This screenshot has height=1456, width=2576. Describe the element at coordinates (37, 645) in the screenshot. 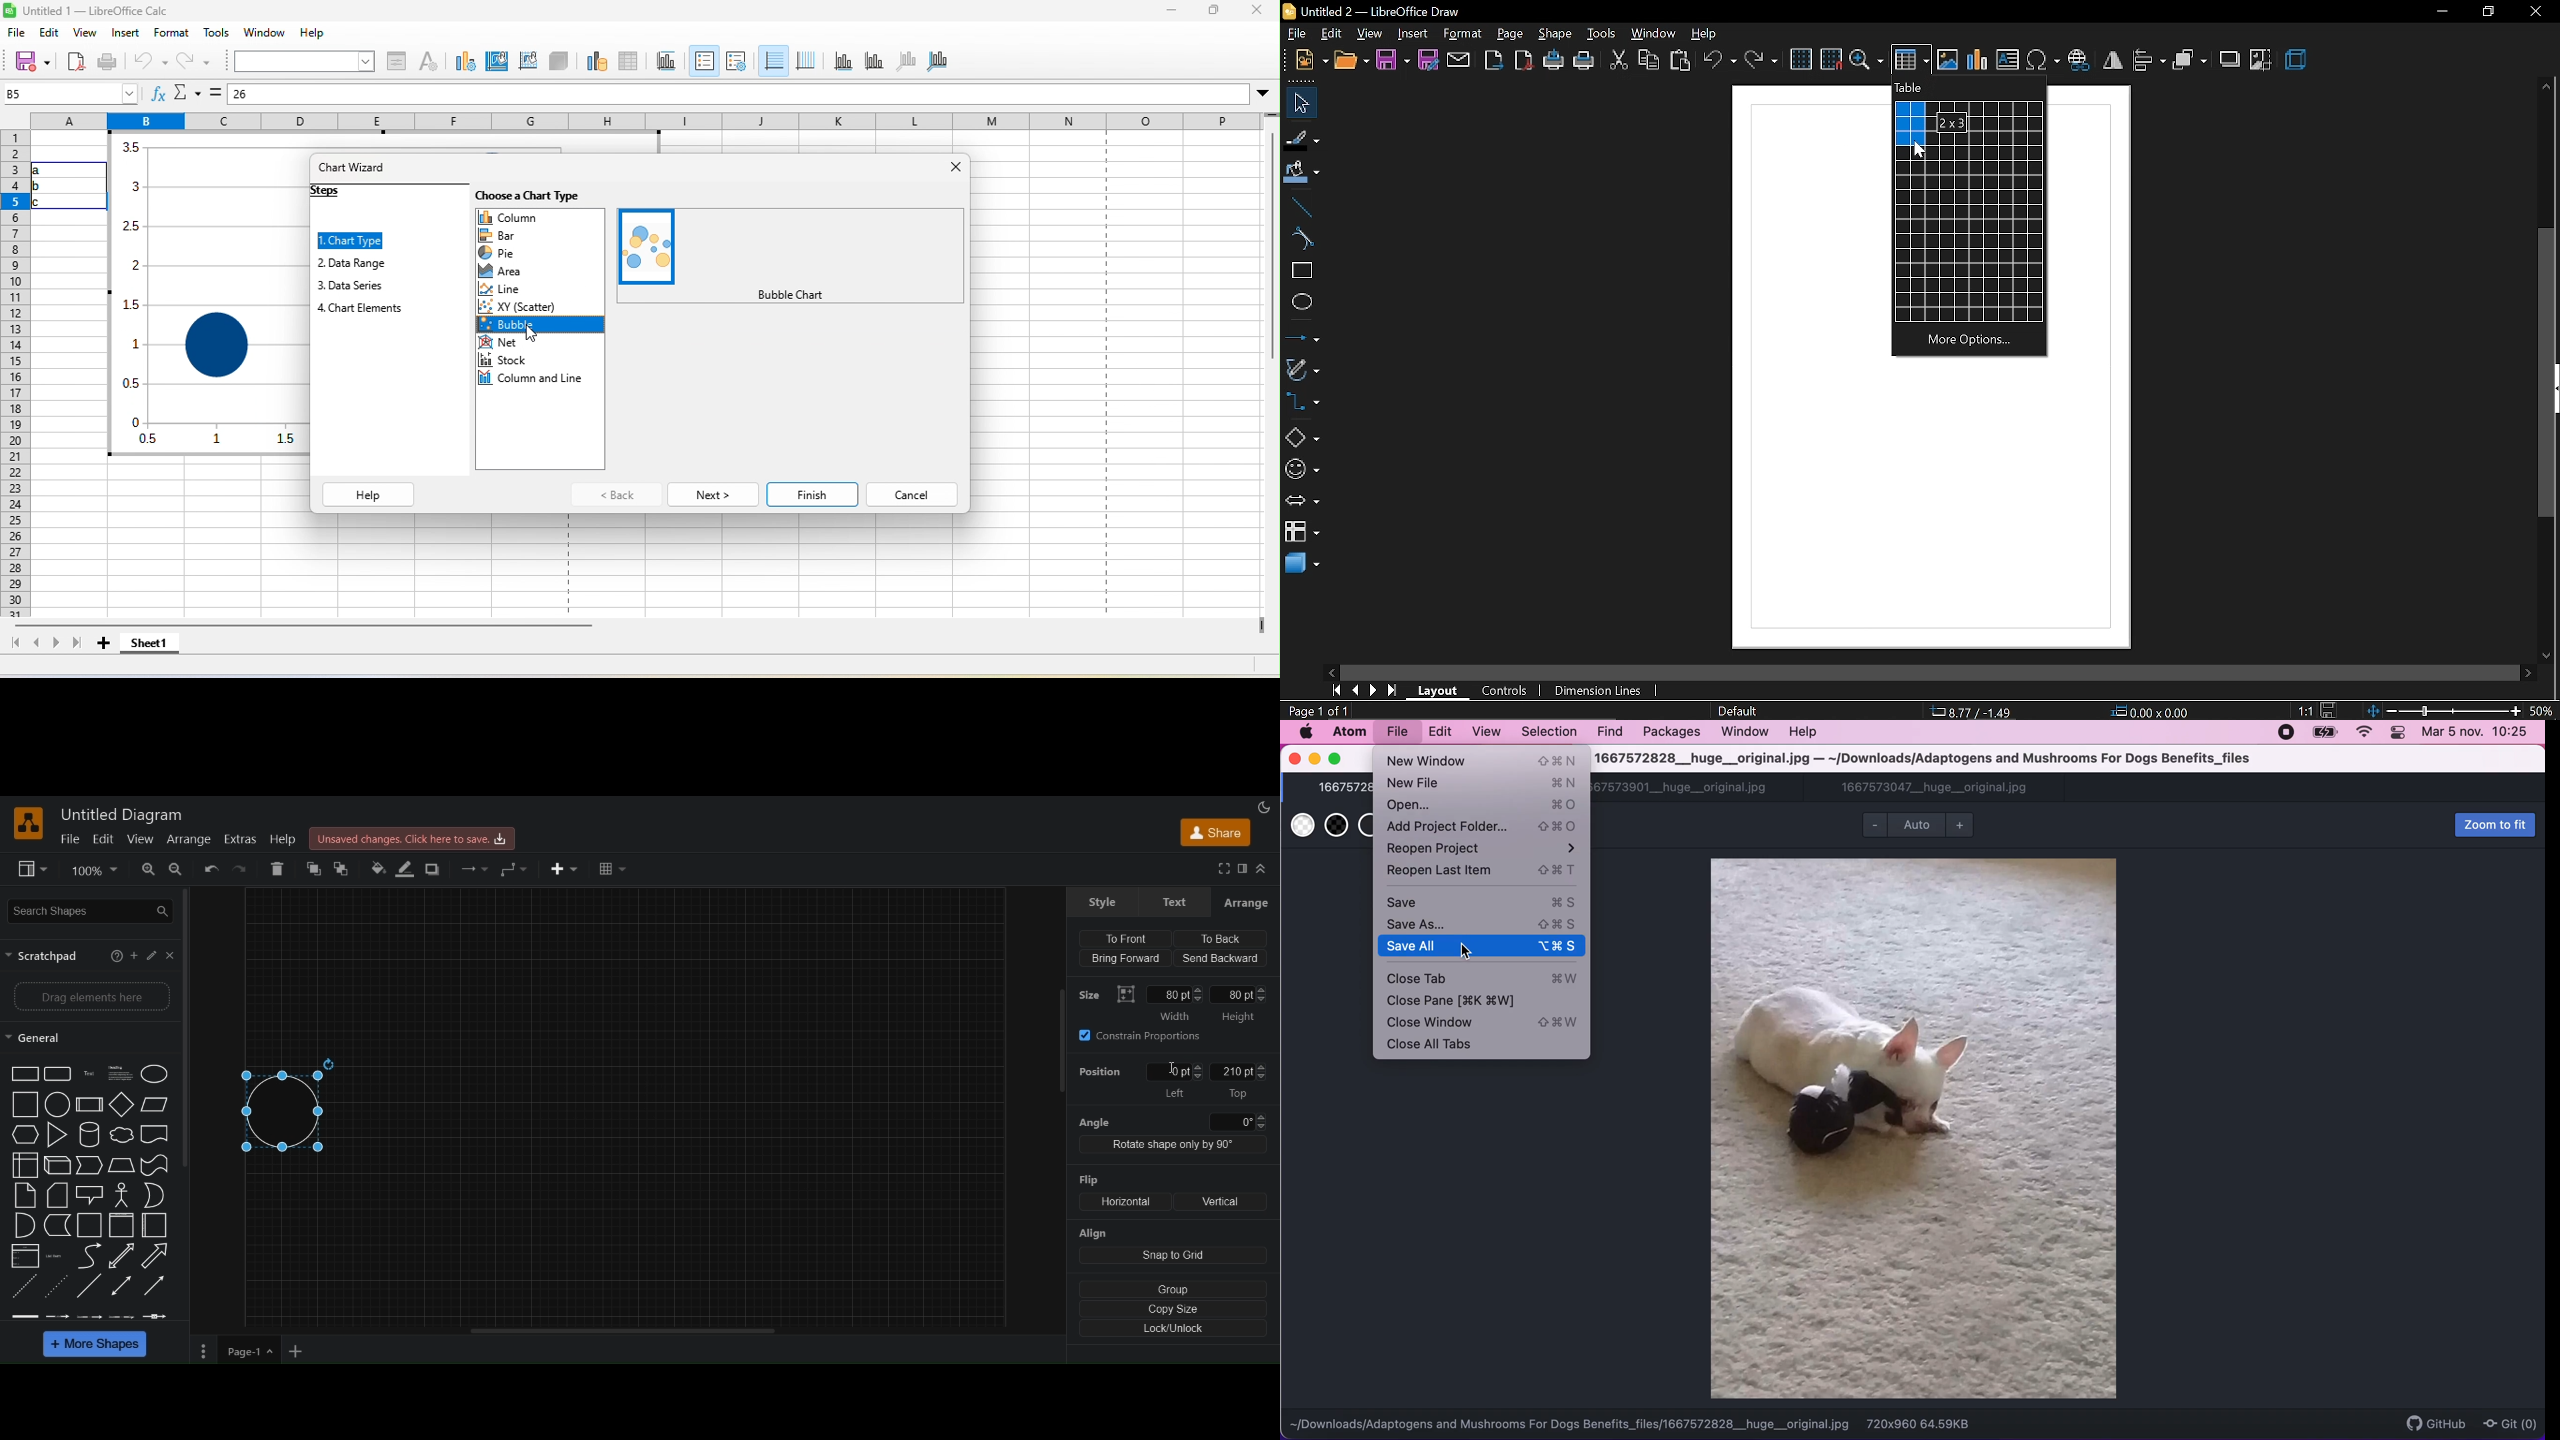

I see `previous sheet` at that location.